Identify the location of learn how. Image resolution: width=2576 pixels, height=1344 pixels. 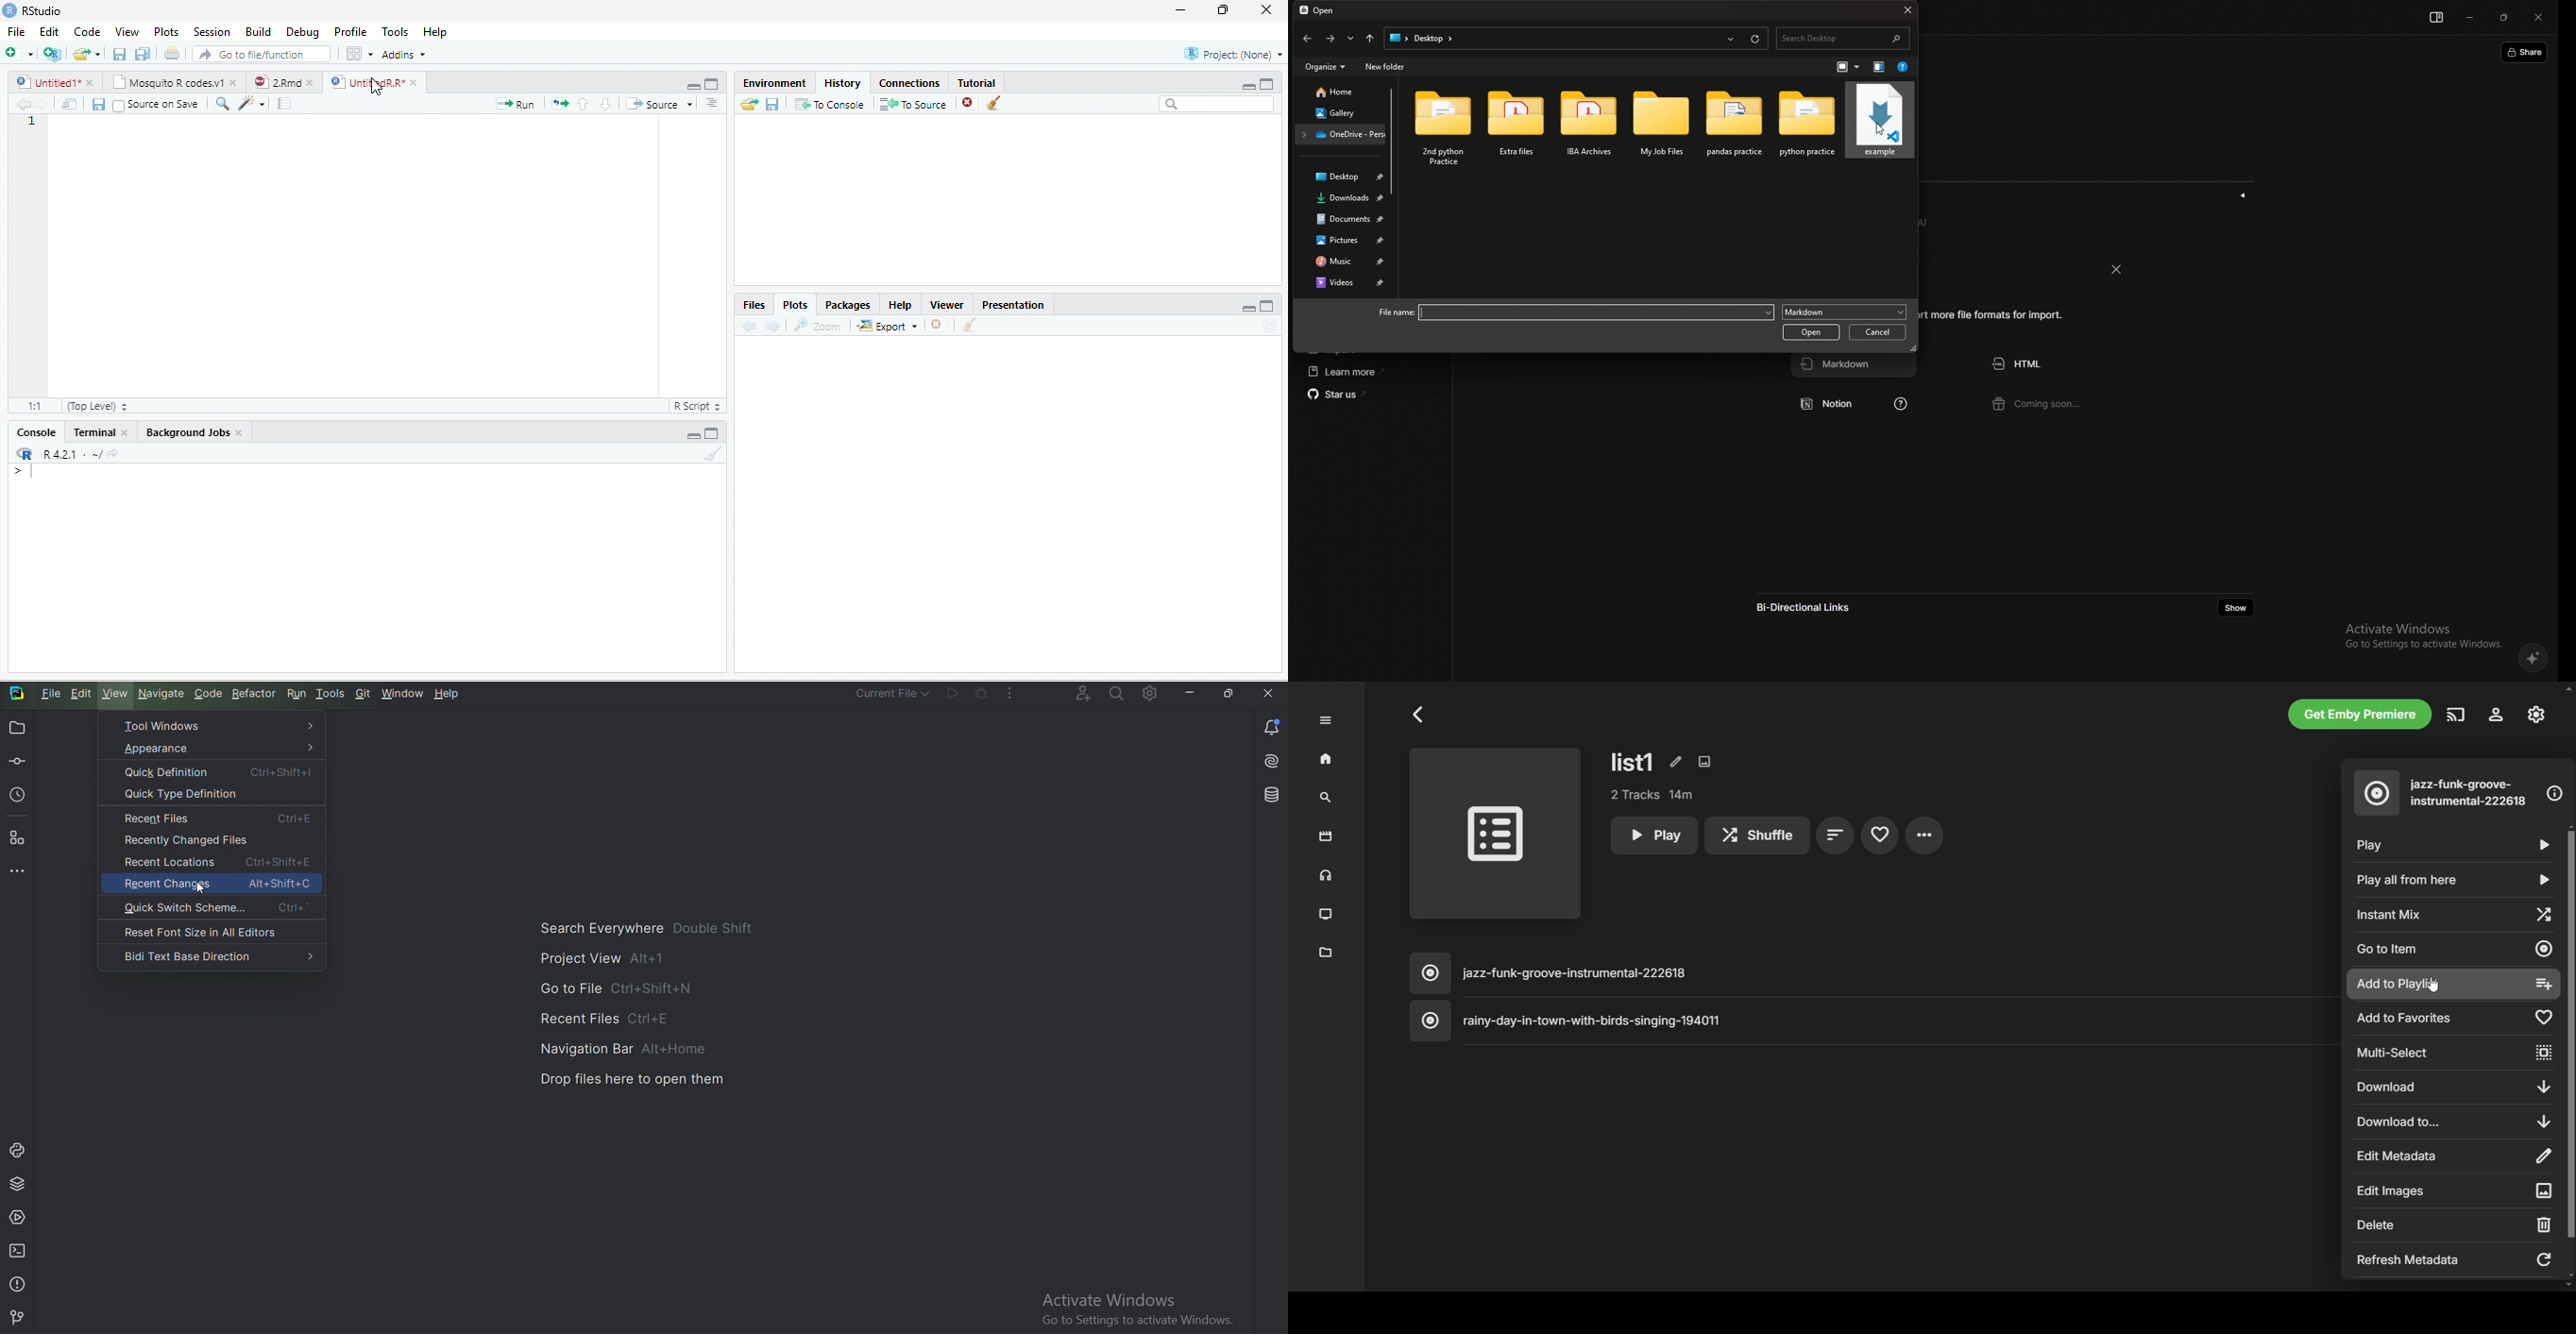
(1900, 406).